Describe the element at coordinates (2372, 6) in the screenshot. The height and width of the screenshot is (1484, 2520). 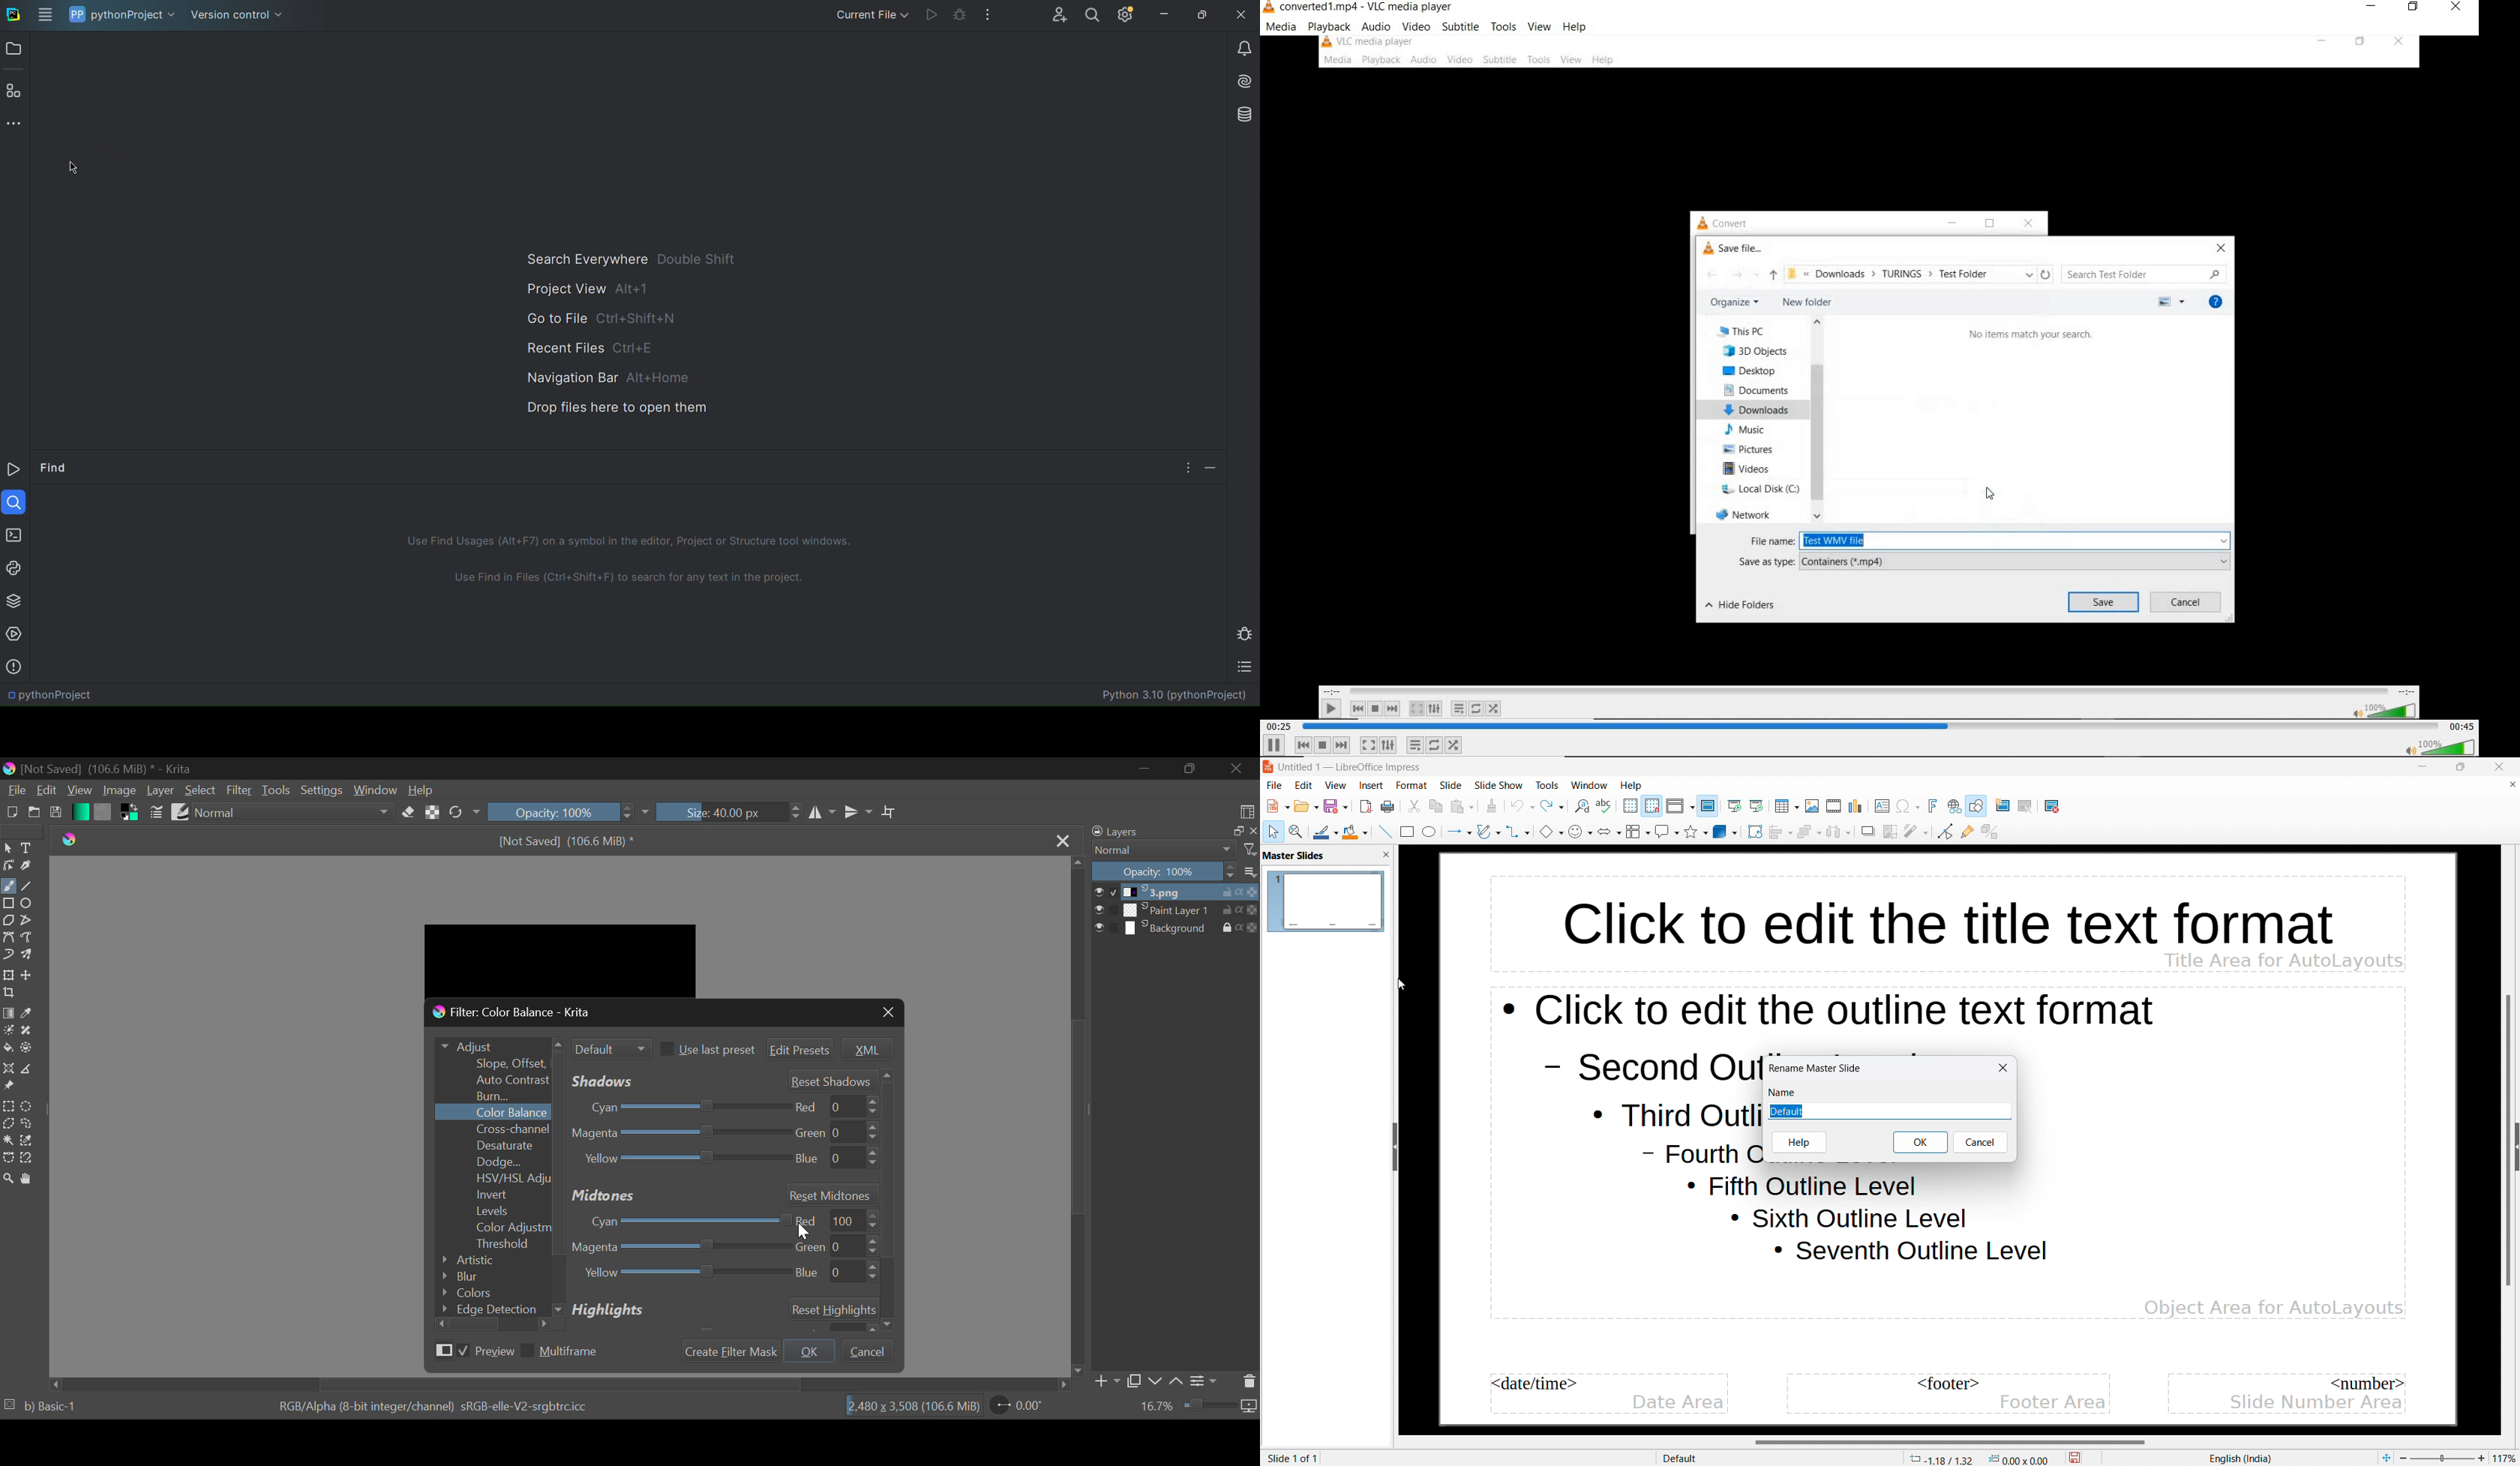
I see `minimize` at that location.